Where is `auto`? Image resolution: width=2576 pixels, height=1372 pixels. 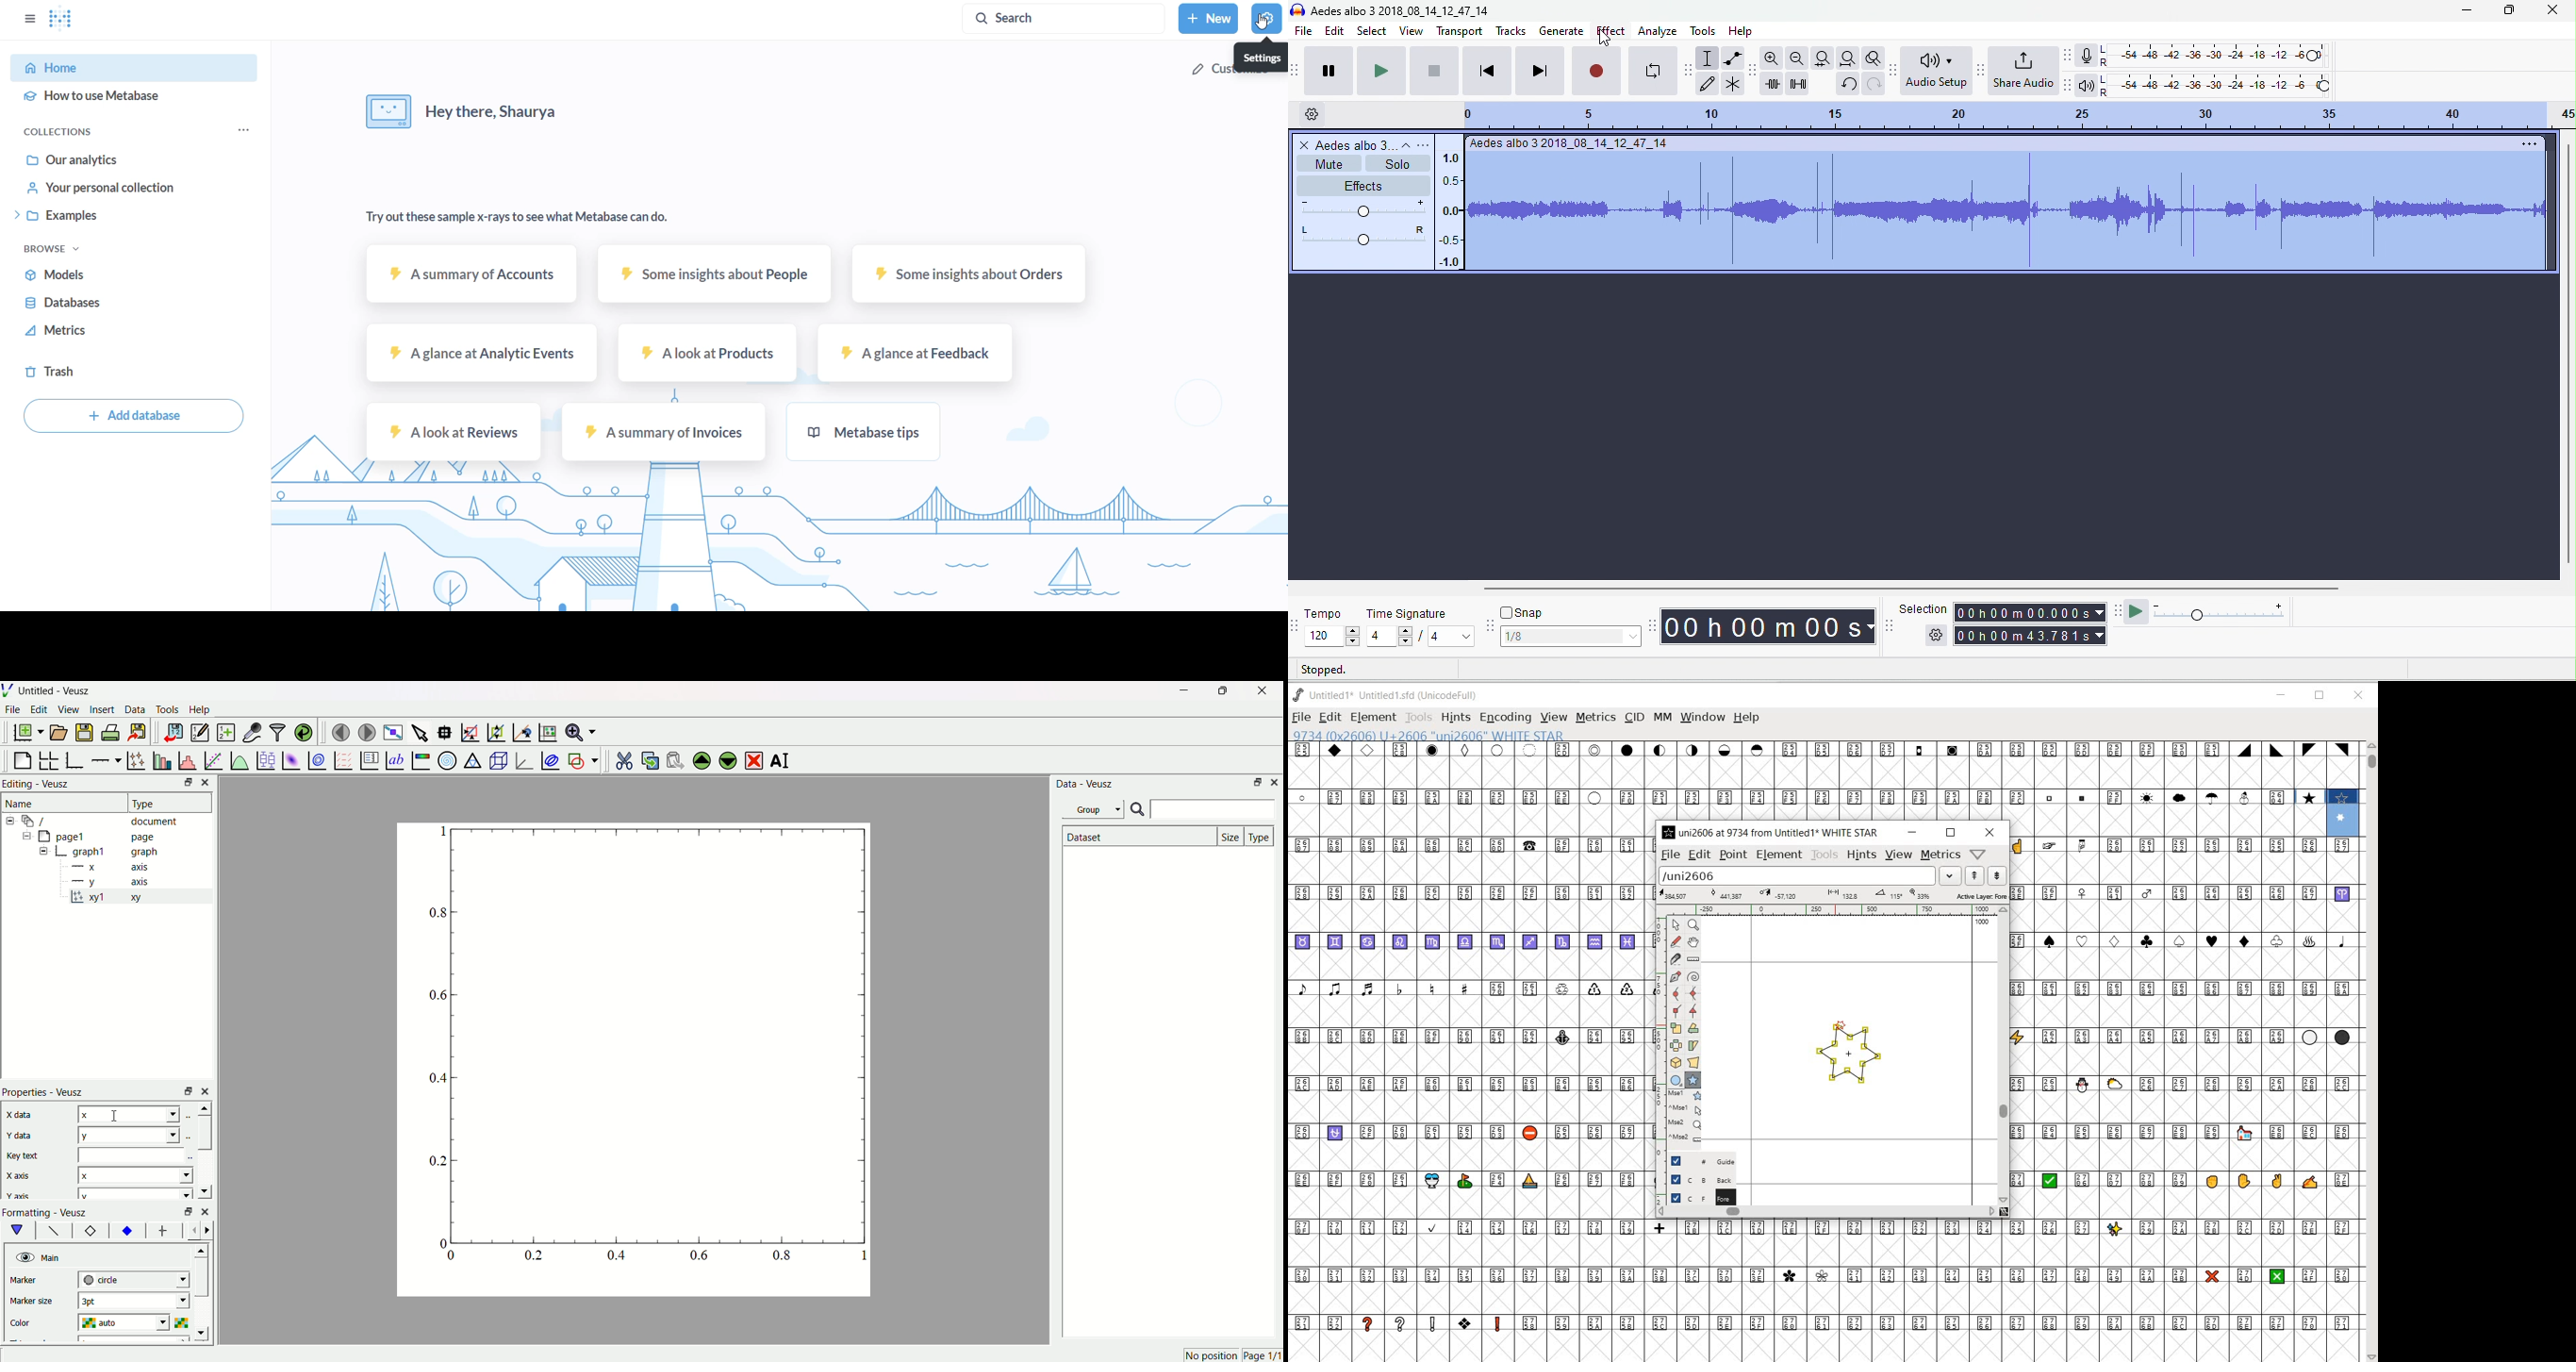
auto is located at coordinates (127, 1323).